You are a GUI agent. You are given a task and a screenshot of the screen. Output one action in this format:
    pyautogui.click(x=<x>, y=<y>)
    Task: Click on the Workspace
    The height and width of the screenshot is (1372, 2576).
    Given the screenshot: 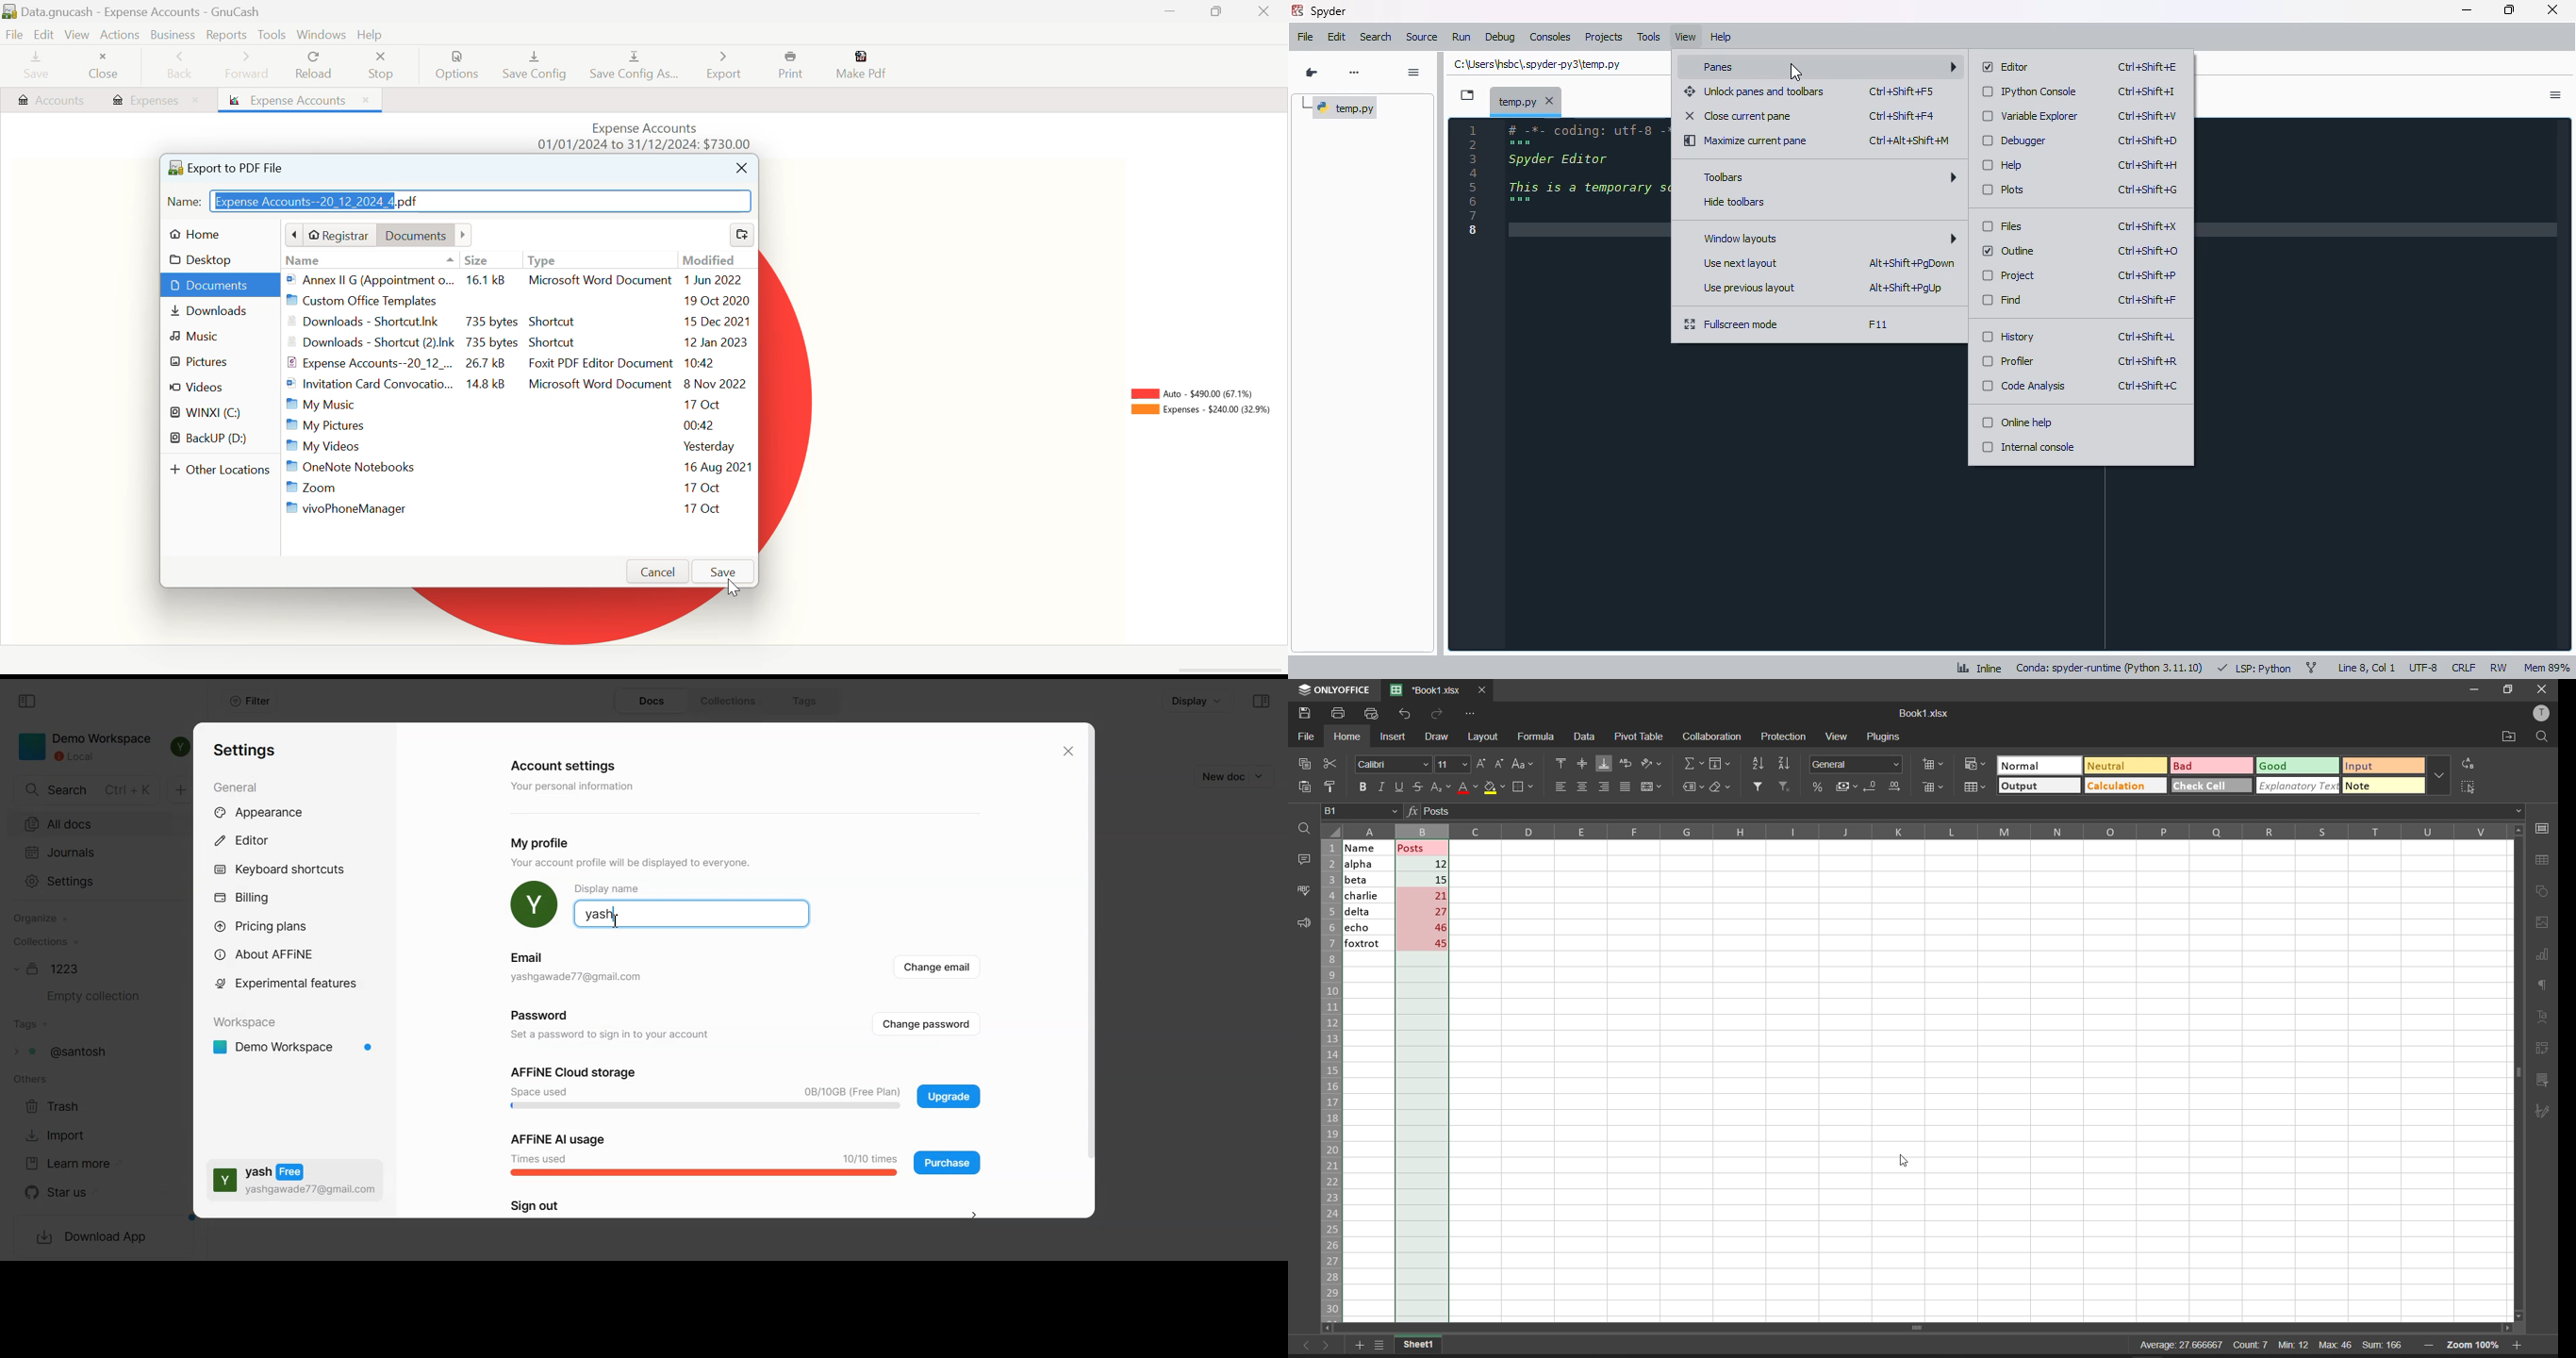 What is the action you would take?
    pyautogui.click(x=249, y=1023)
    